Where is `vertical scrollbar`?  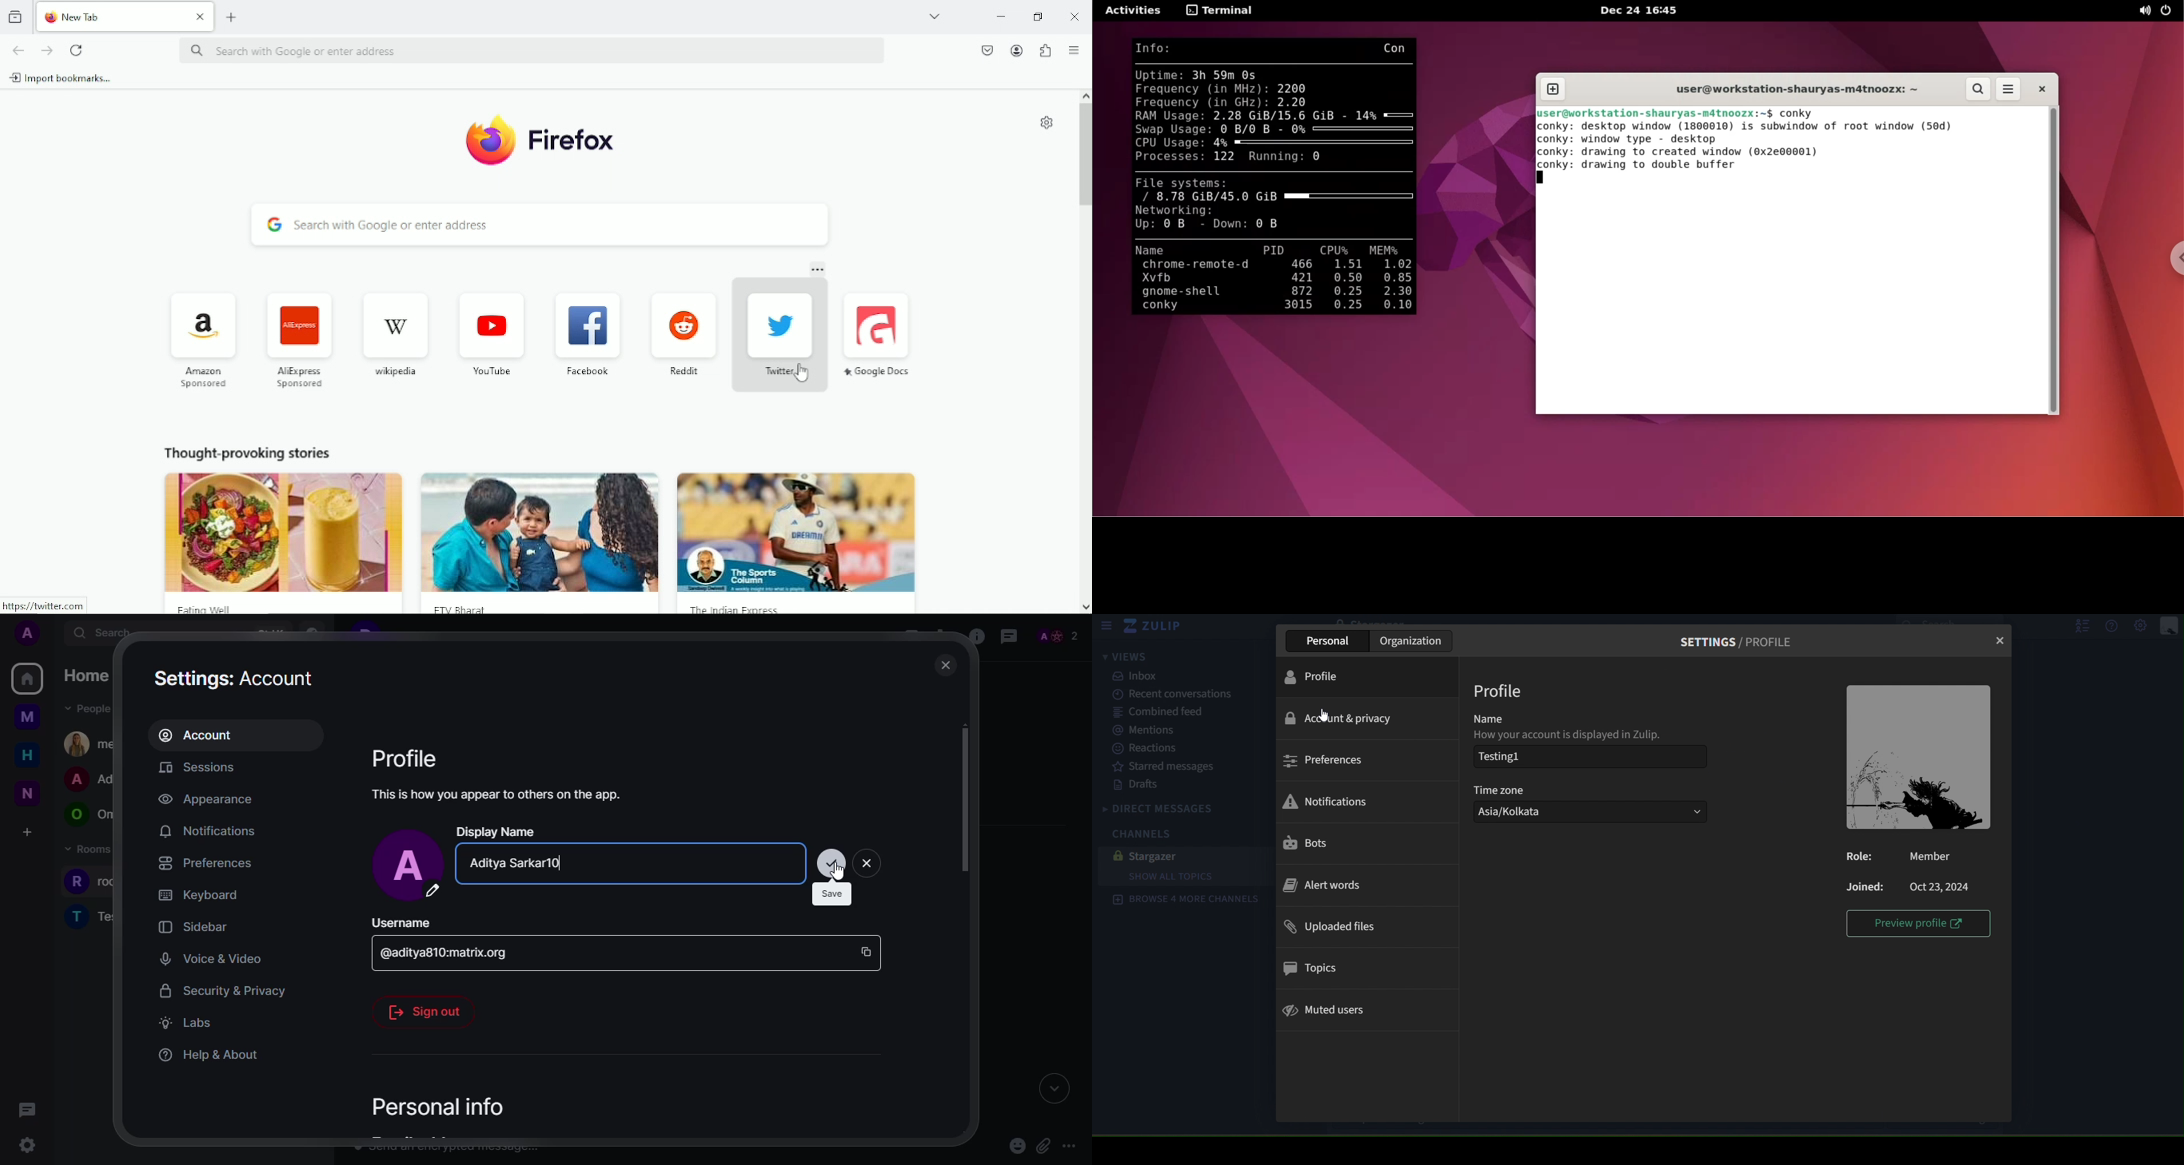 vertical scrollbar is located at coordinates (1085, 154).